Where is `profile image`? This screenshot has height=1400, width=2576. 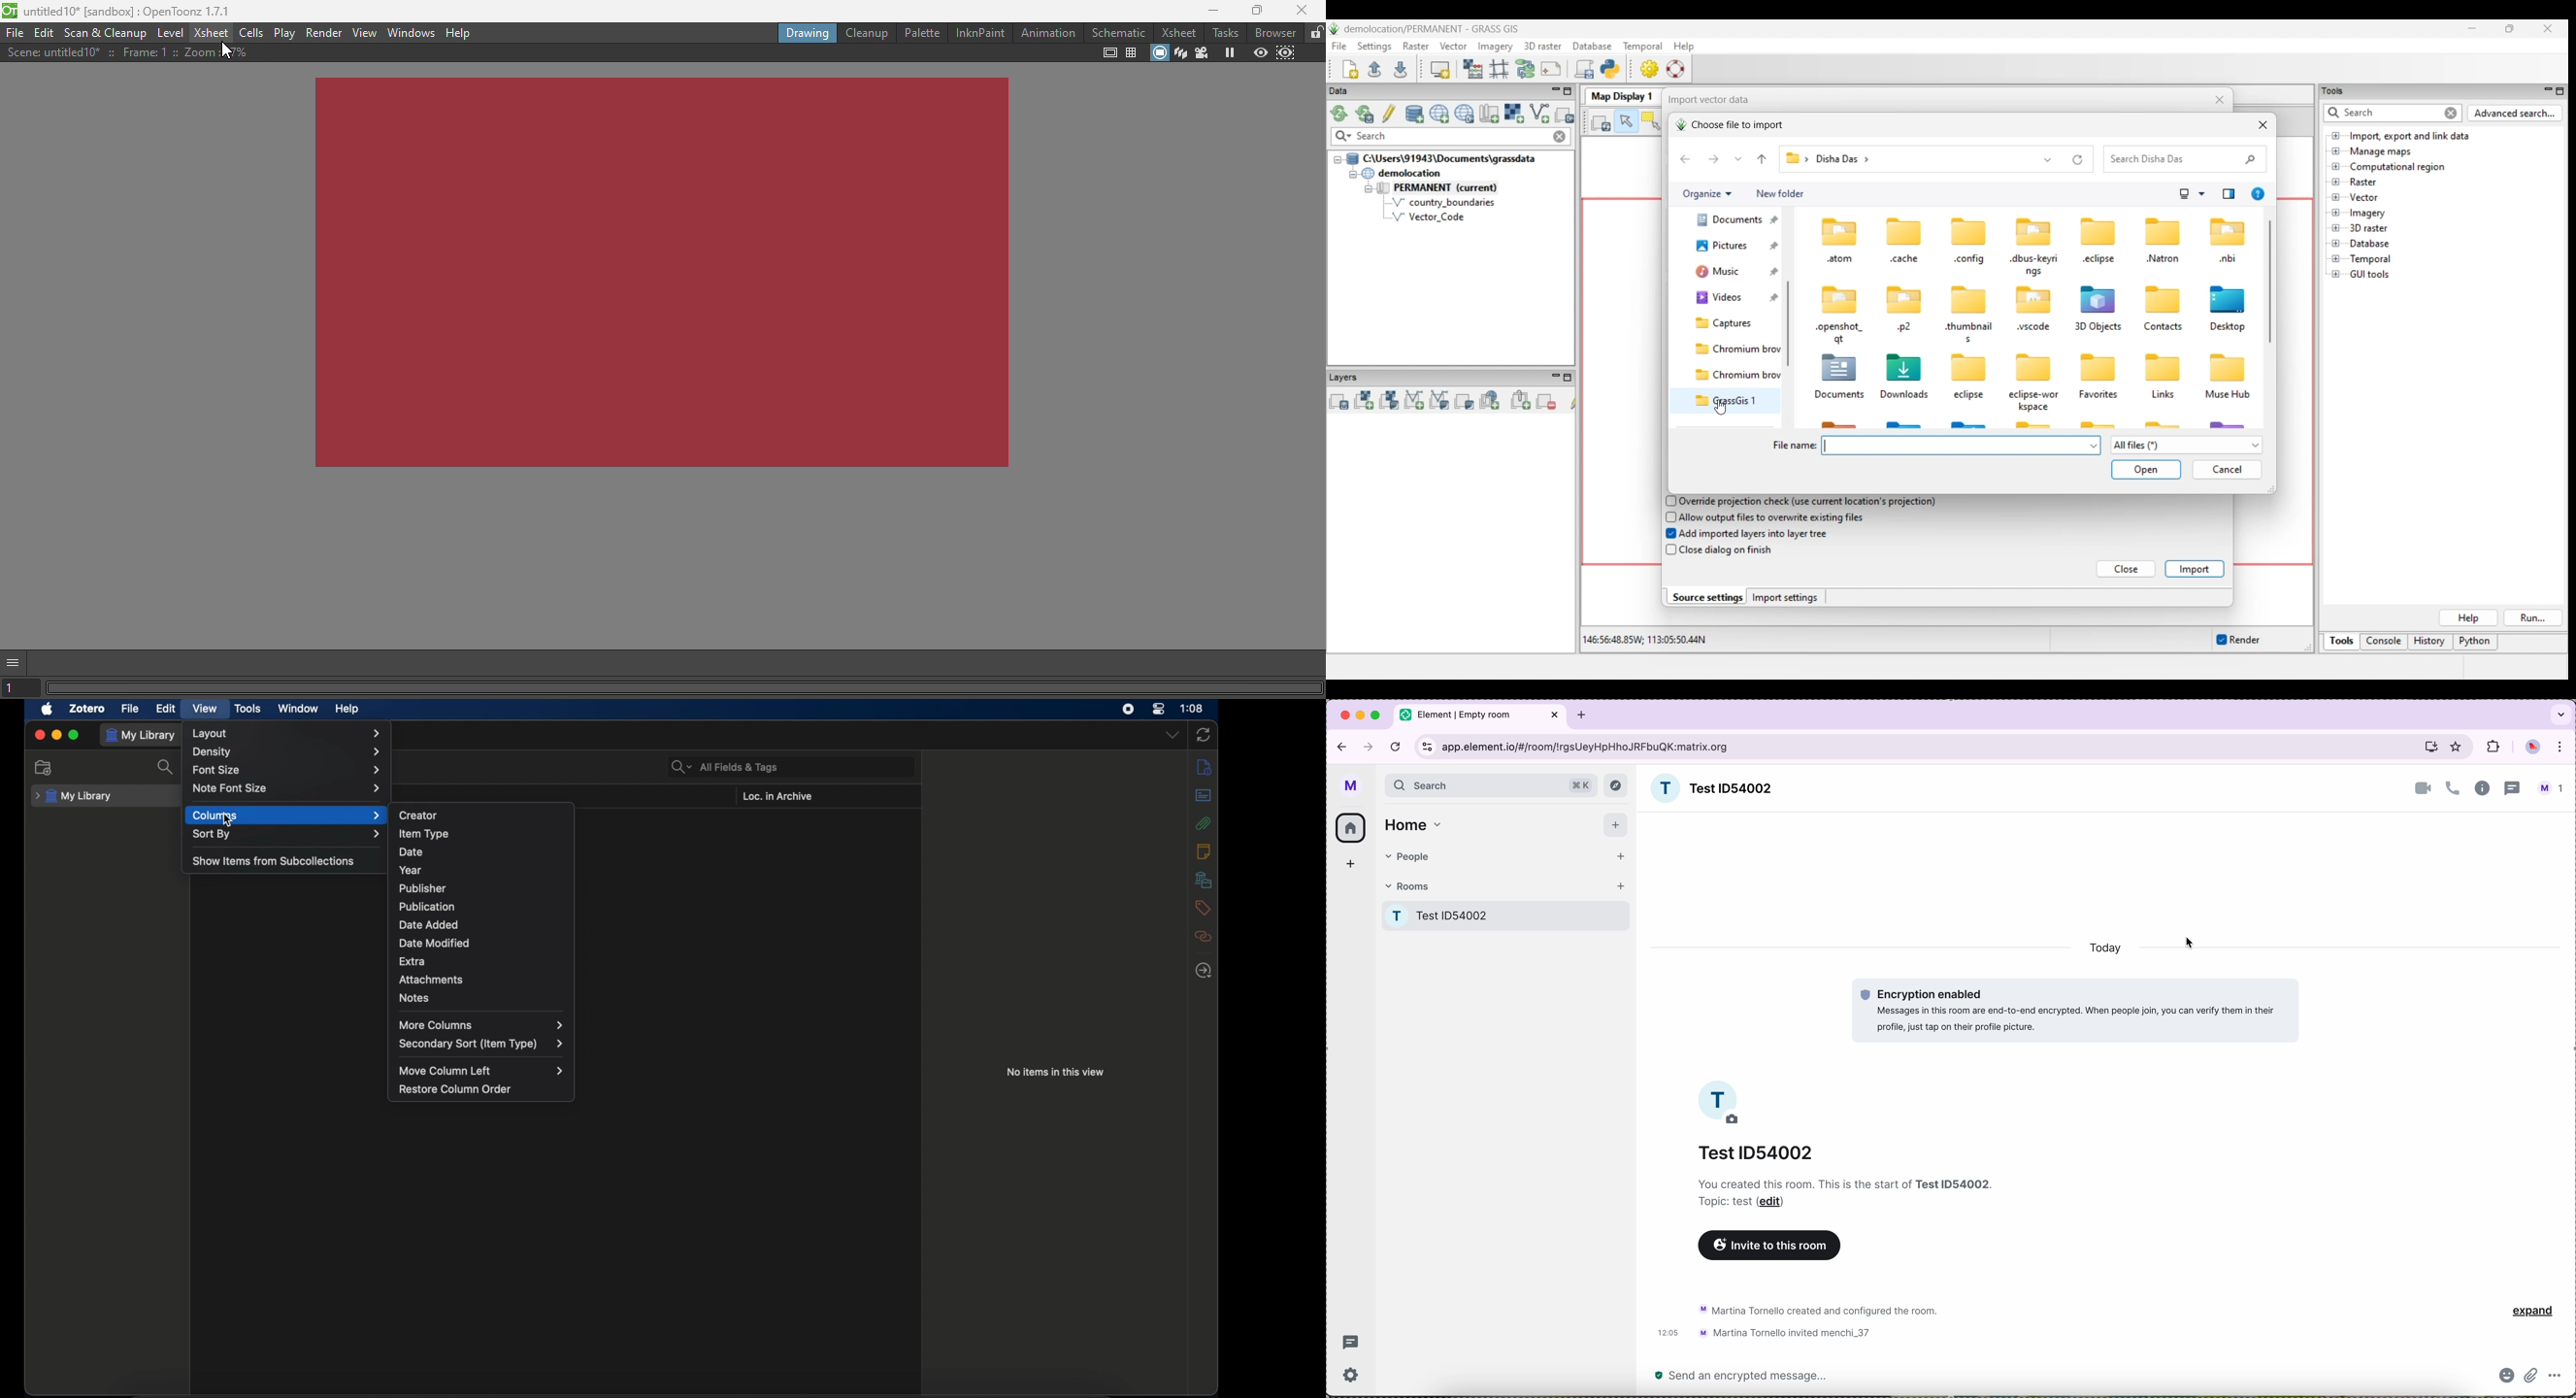
profile image is located at coordinates (1721, 1104).